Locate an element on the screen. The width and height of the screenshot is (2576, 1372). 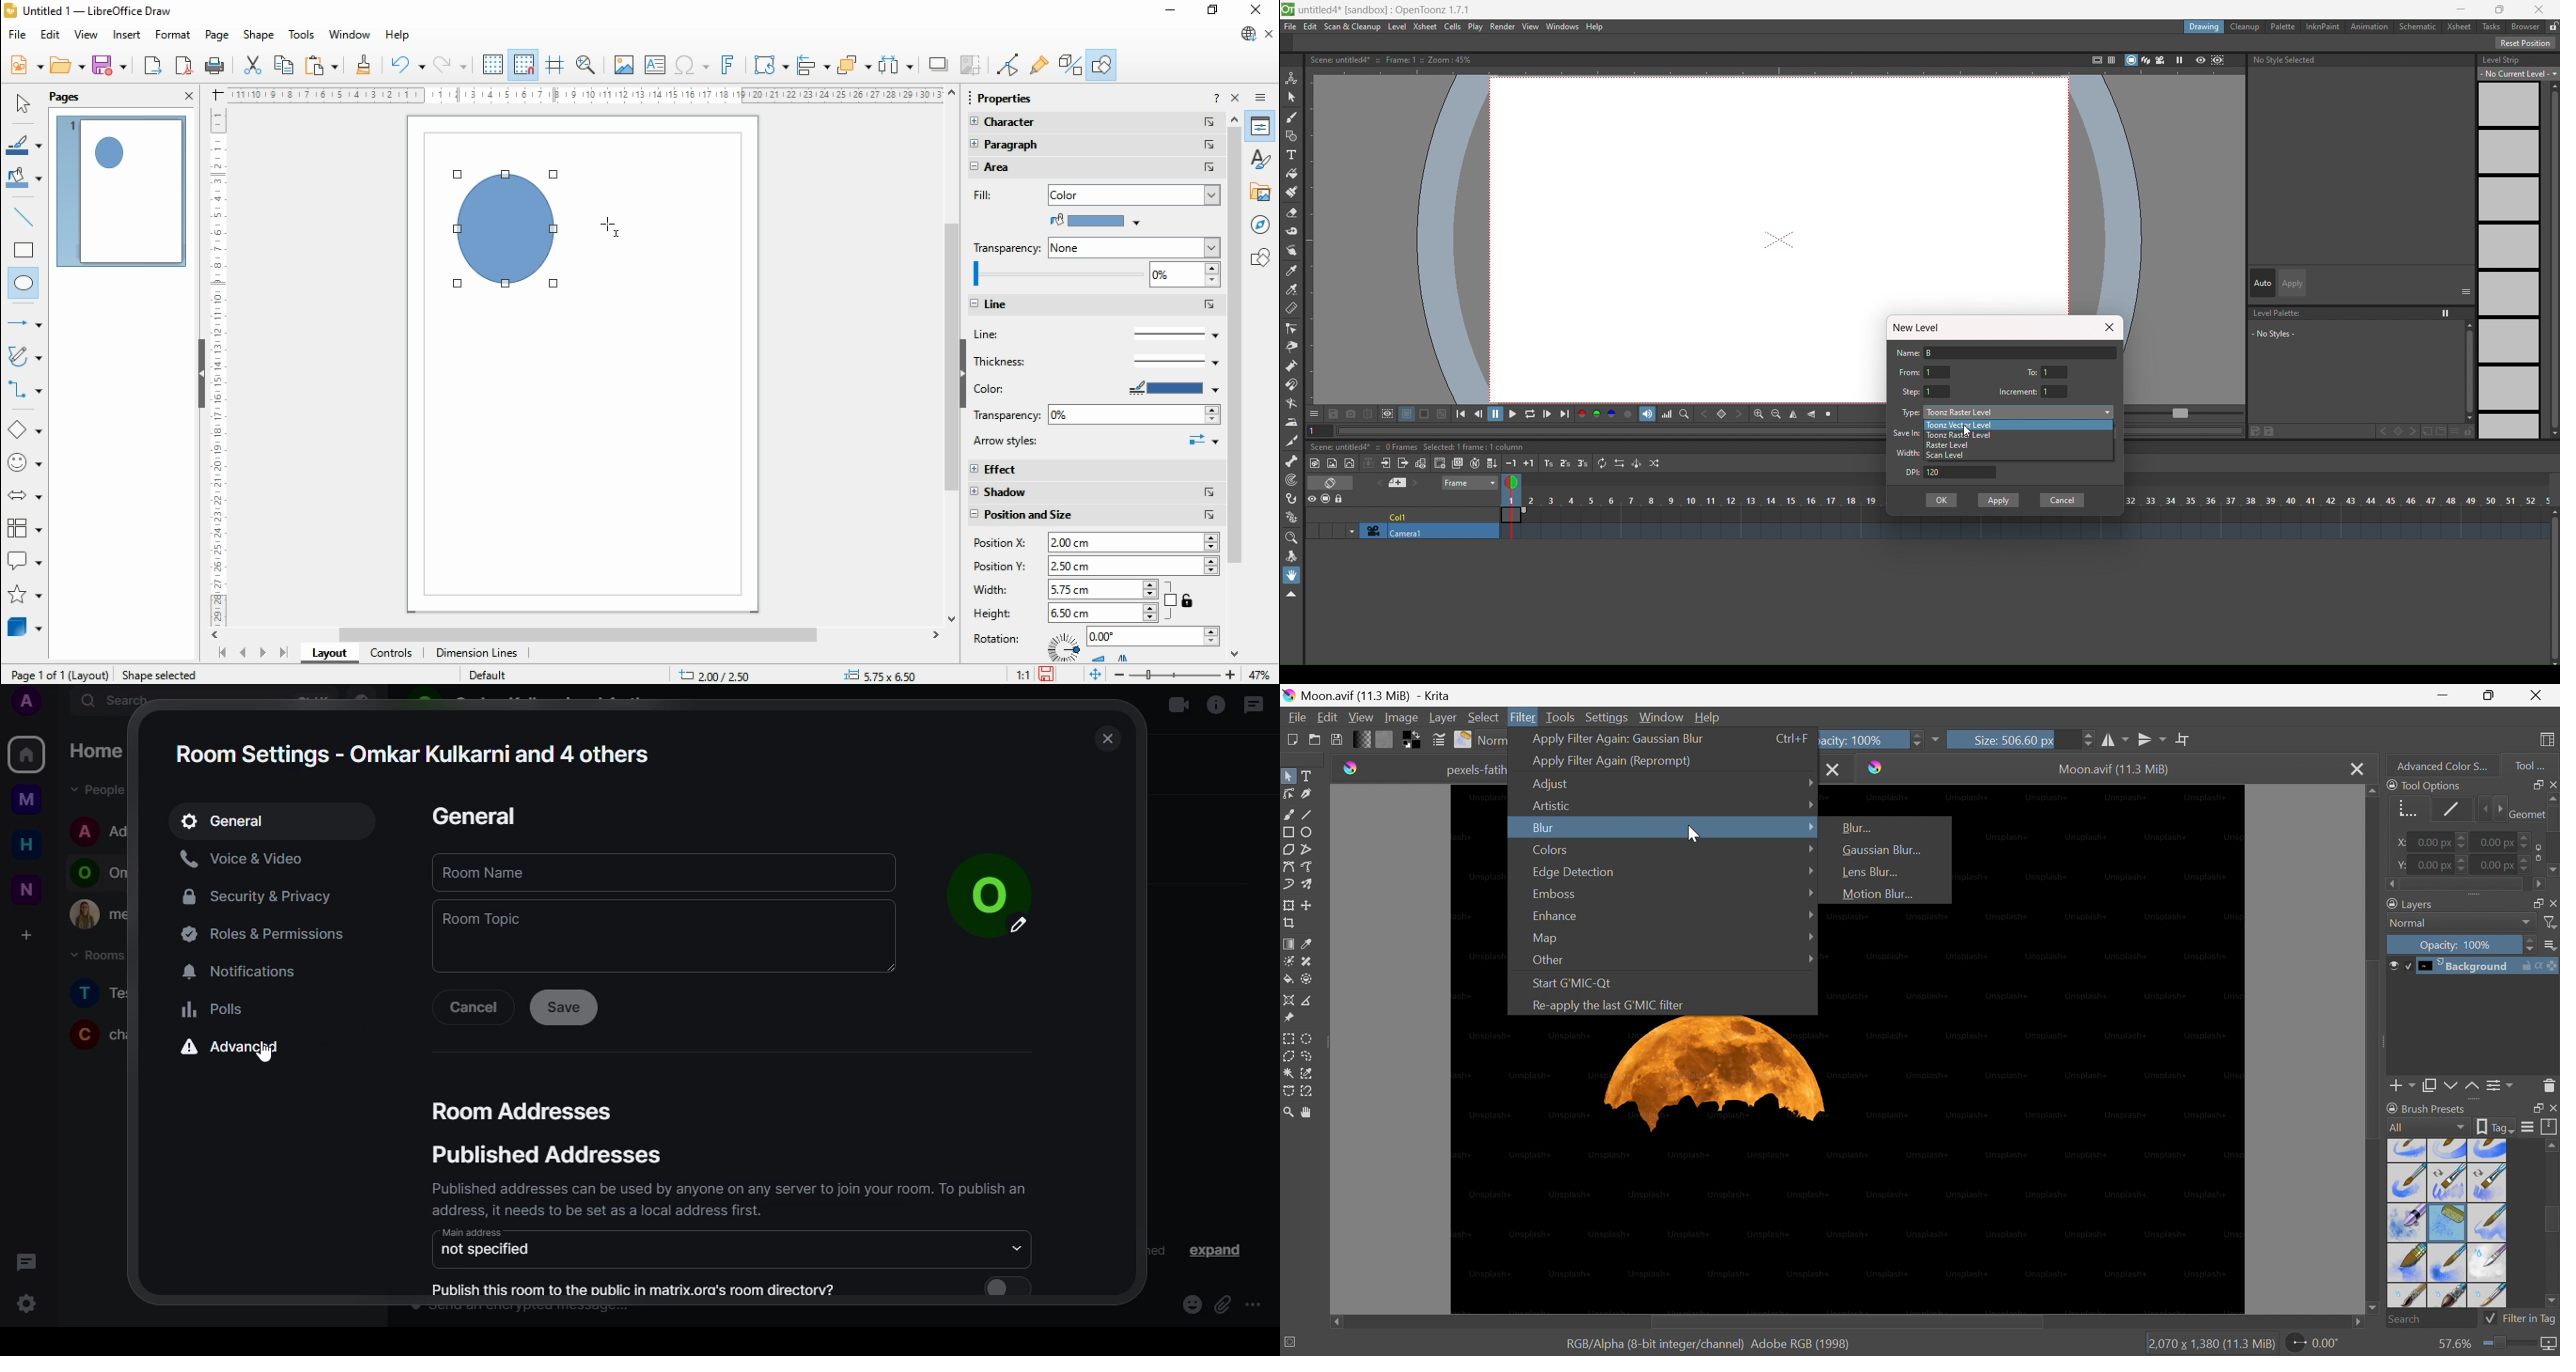
notifications is located at coordinates (248, 970).